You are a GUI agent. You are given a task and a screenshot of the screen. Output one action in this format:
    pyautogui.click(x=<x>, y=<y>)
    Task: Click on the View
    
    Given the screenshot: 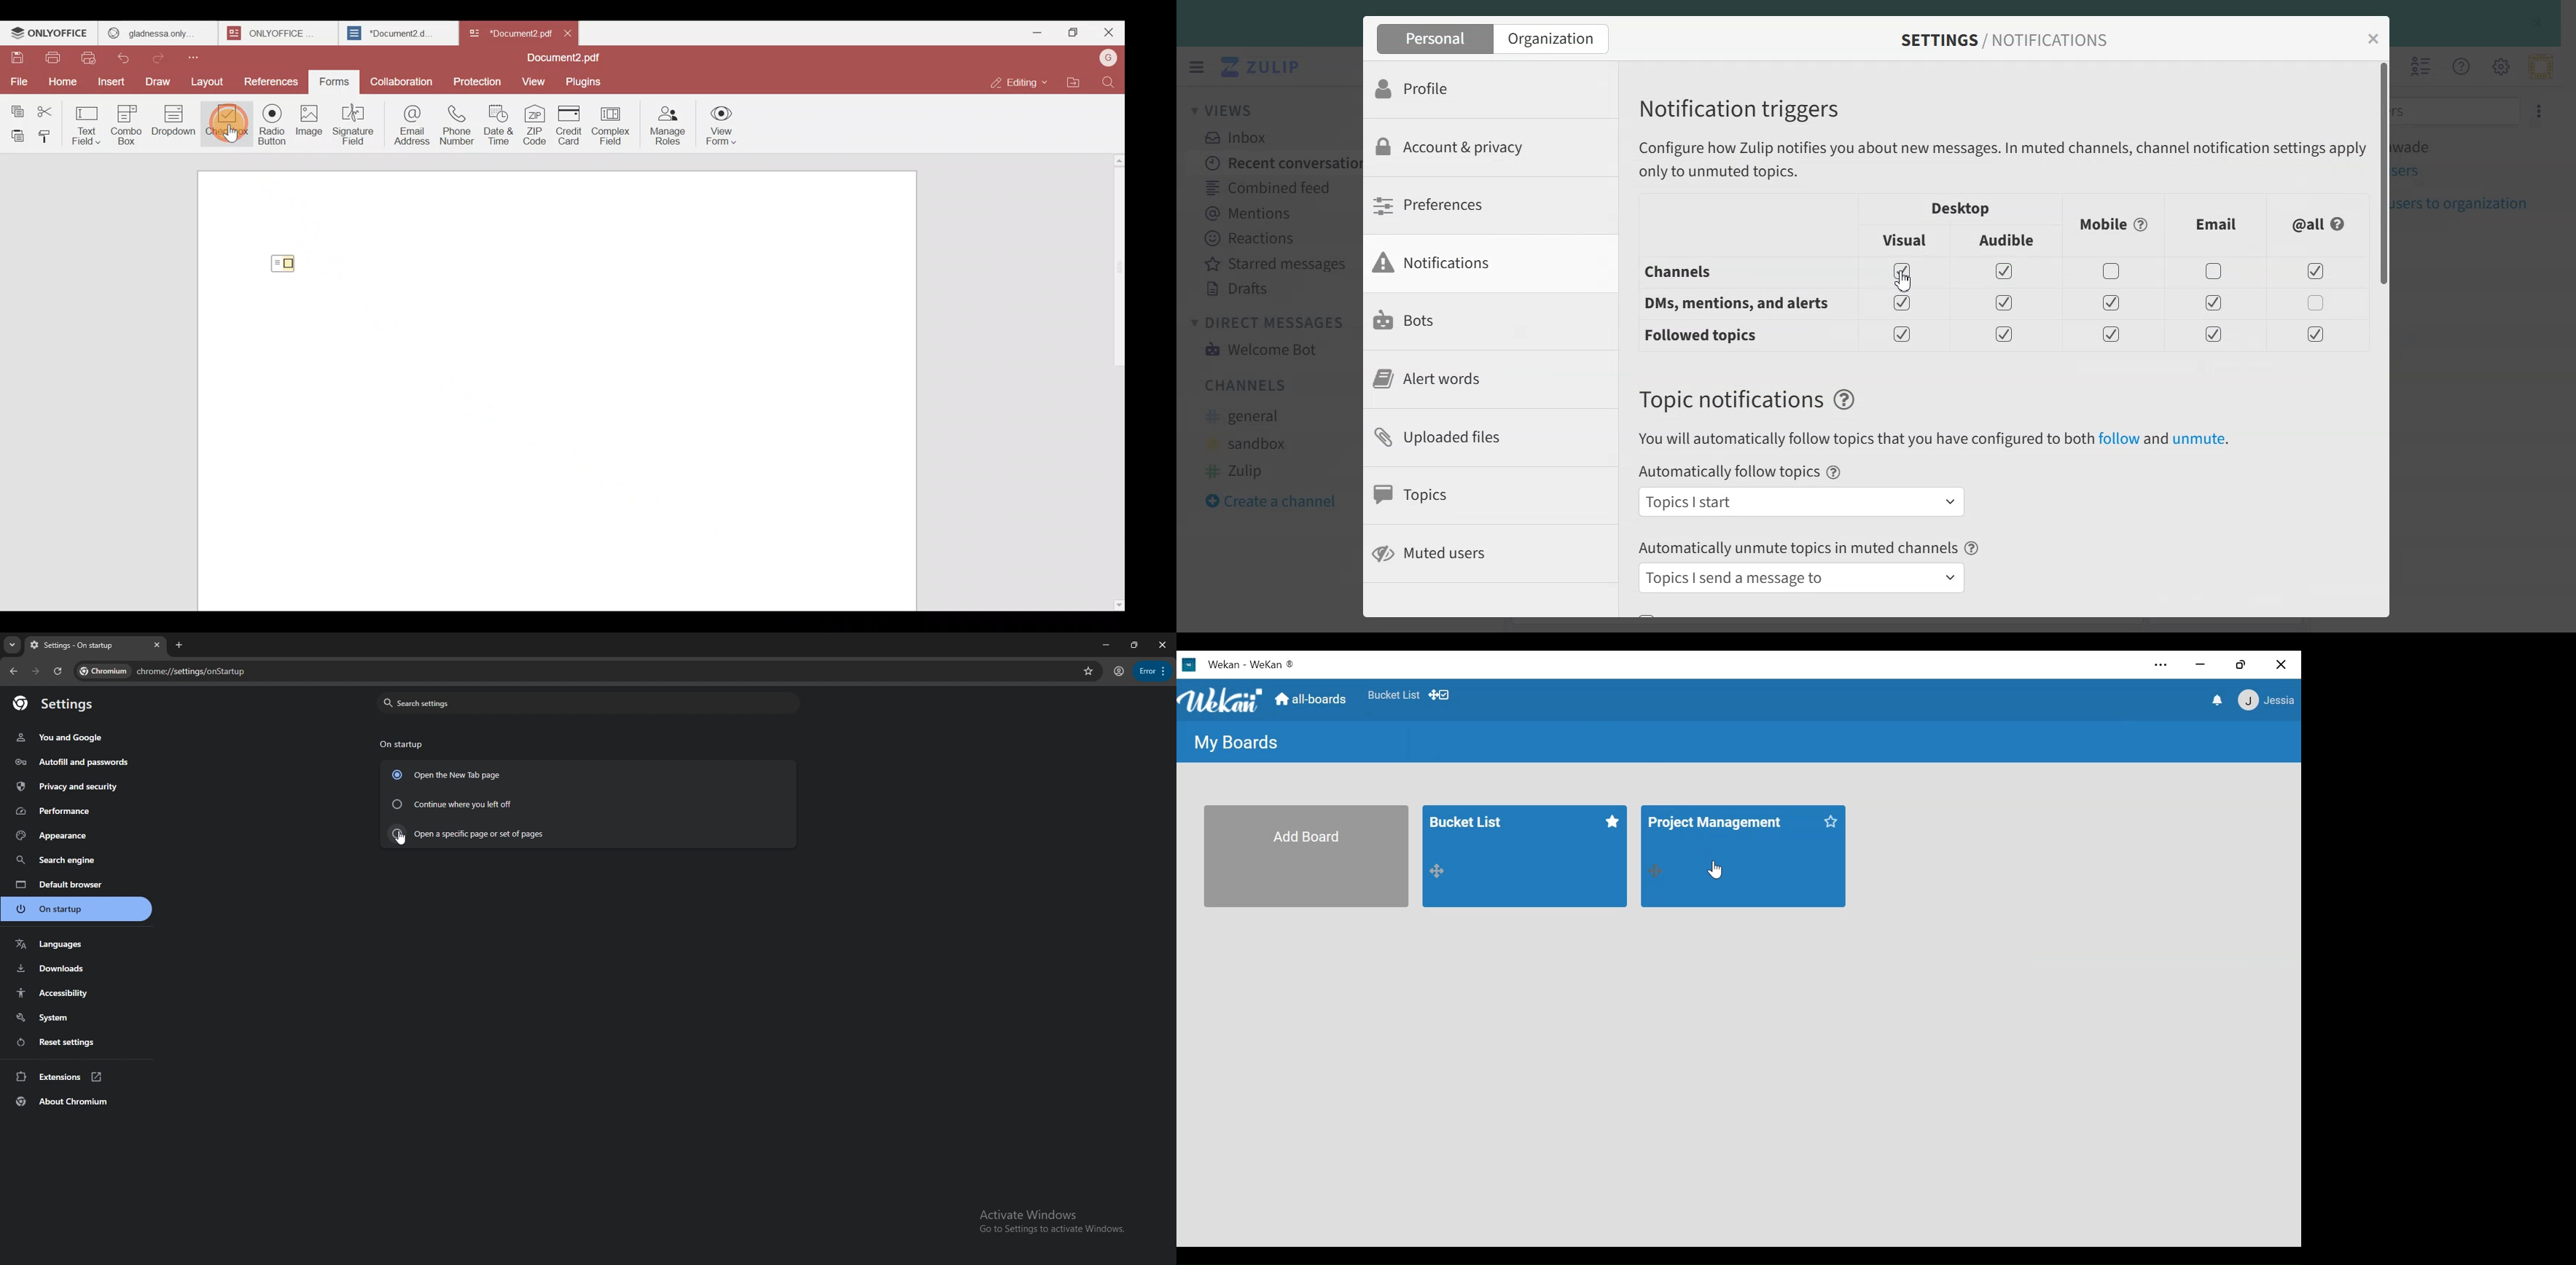 What is the action you would take?
    pyautogui.click(x=535, y=81)
    